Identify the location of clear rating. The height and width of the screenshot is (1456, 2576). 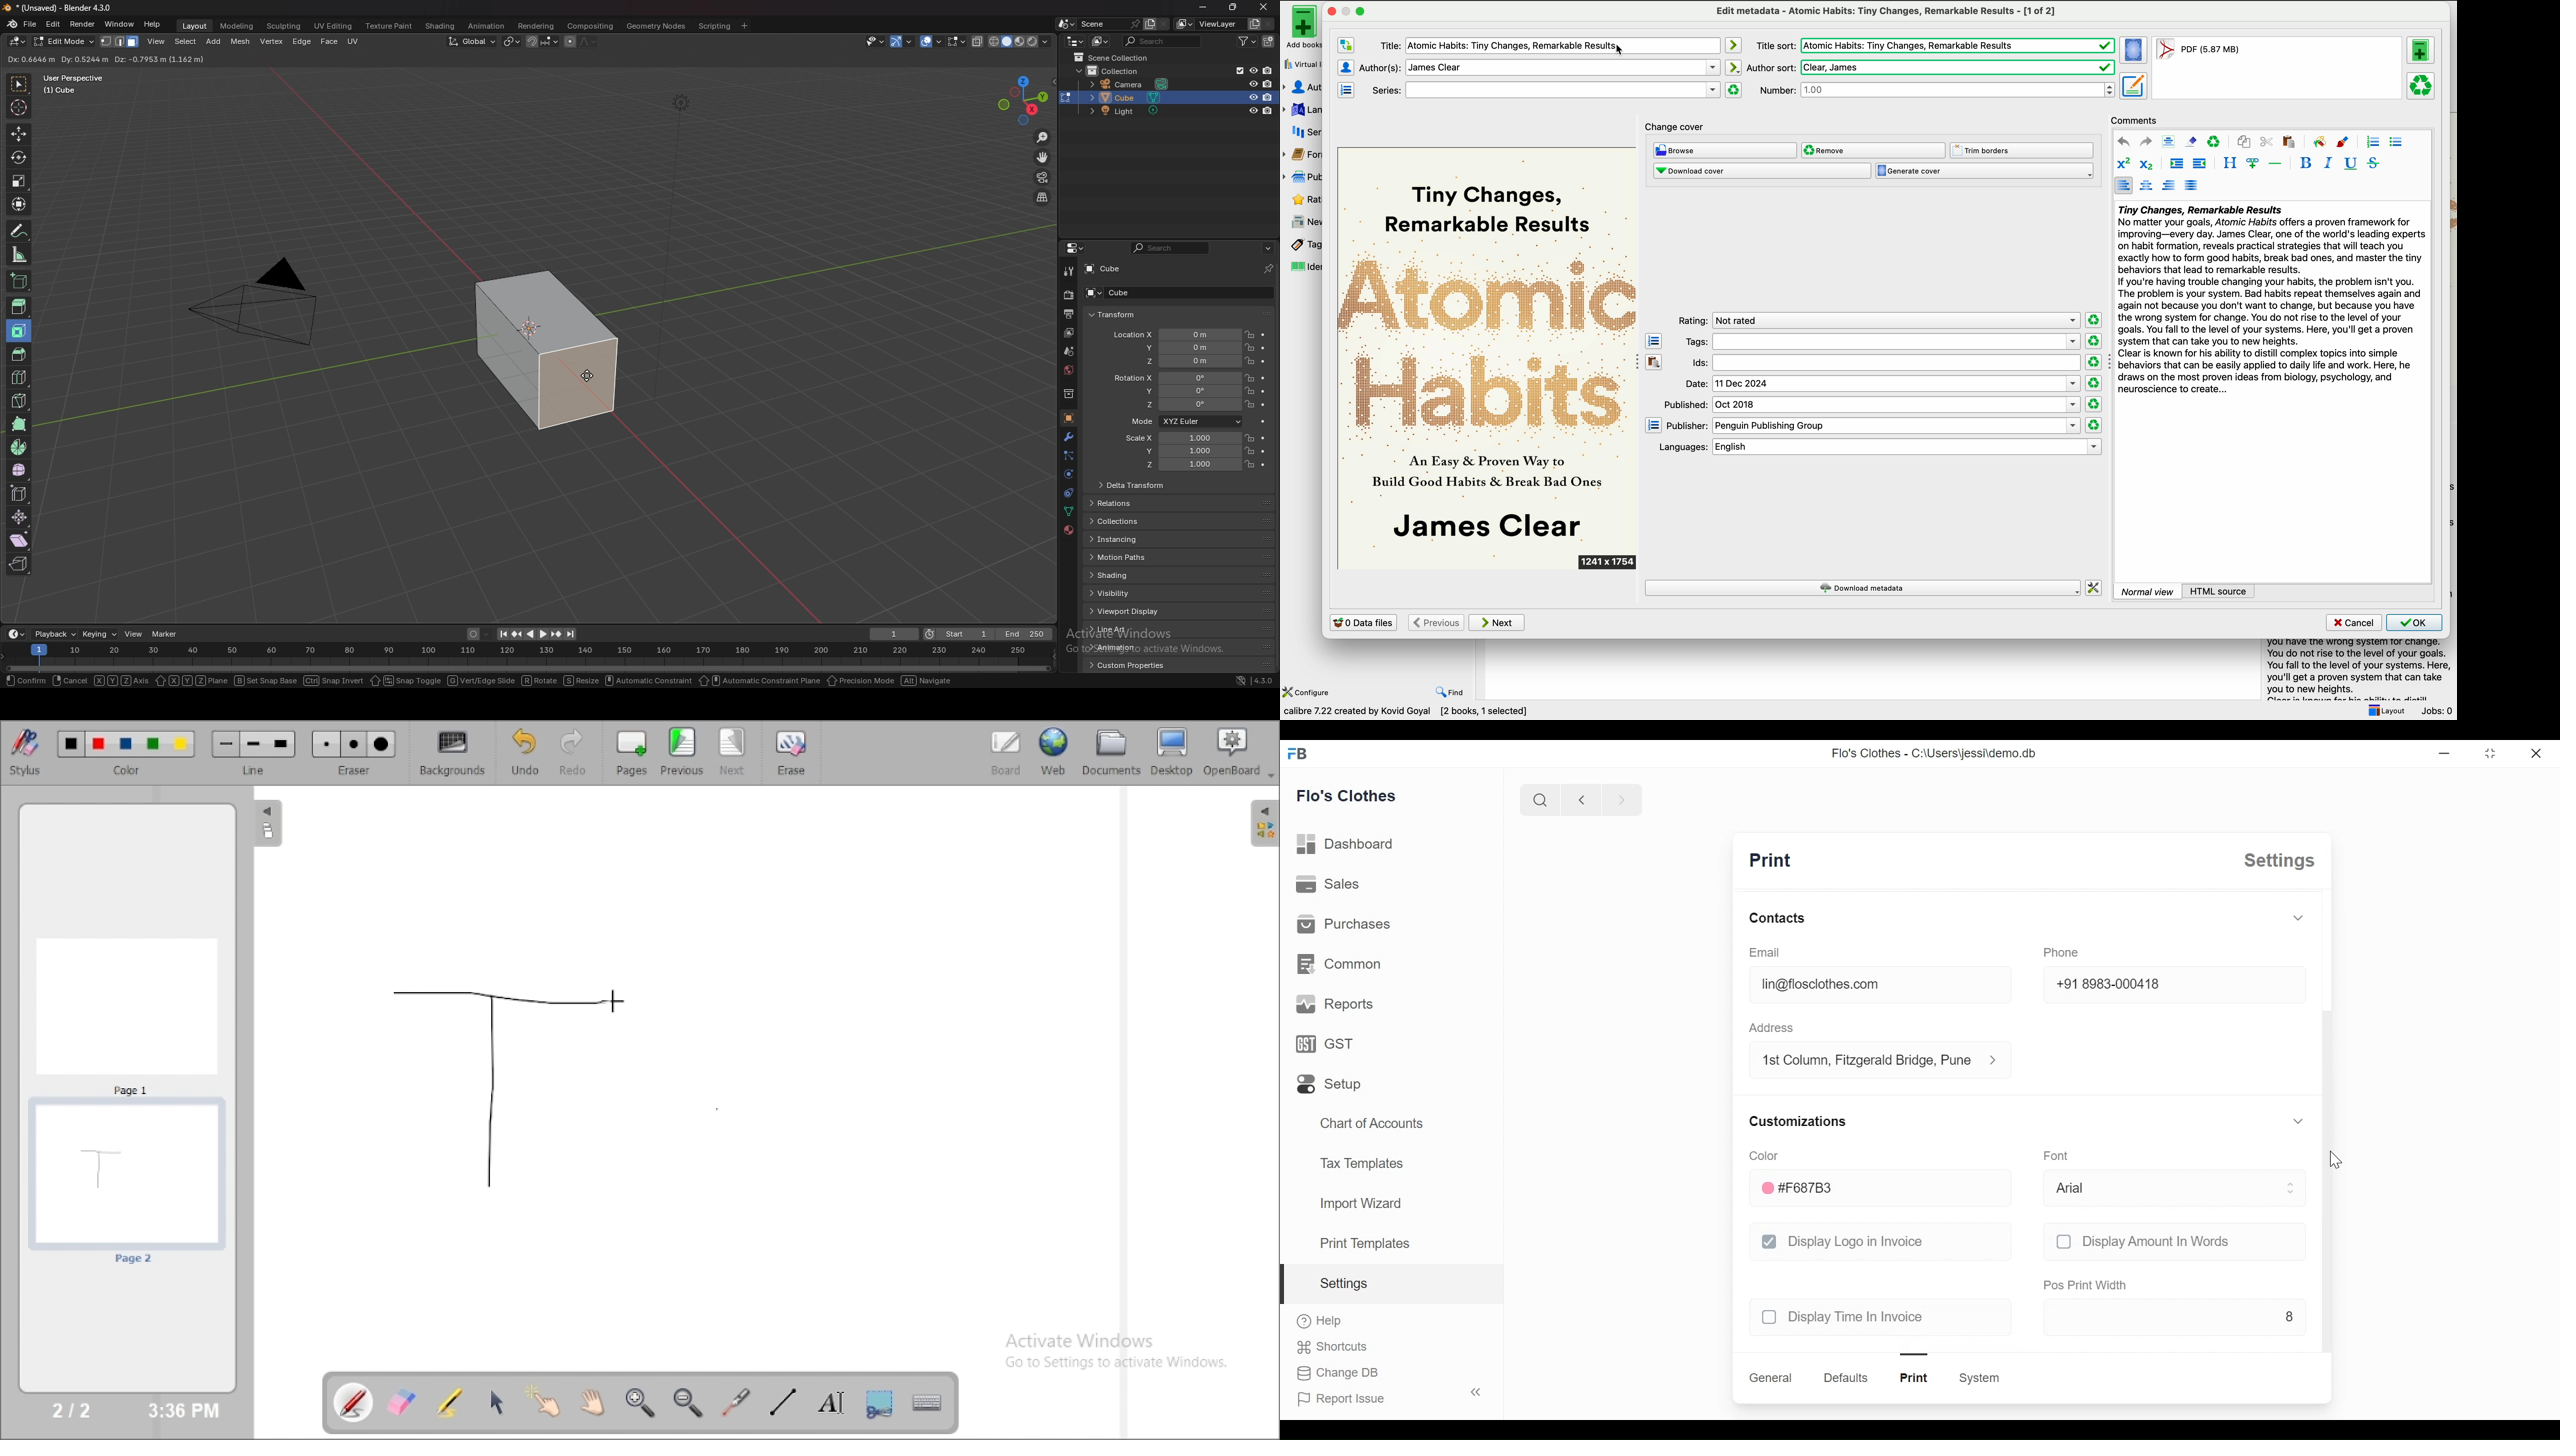
(2094, 425).